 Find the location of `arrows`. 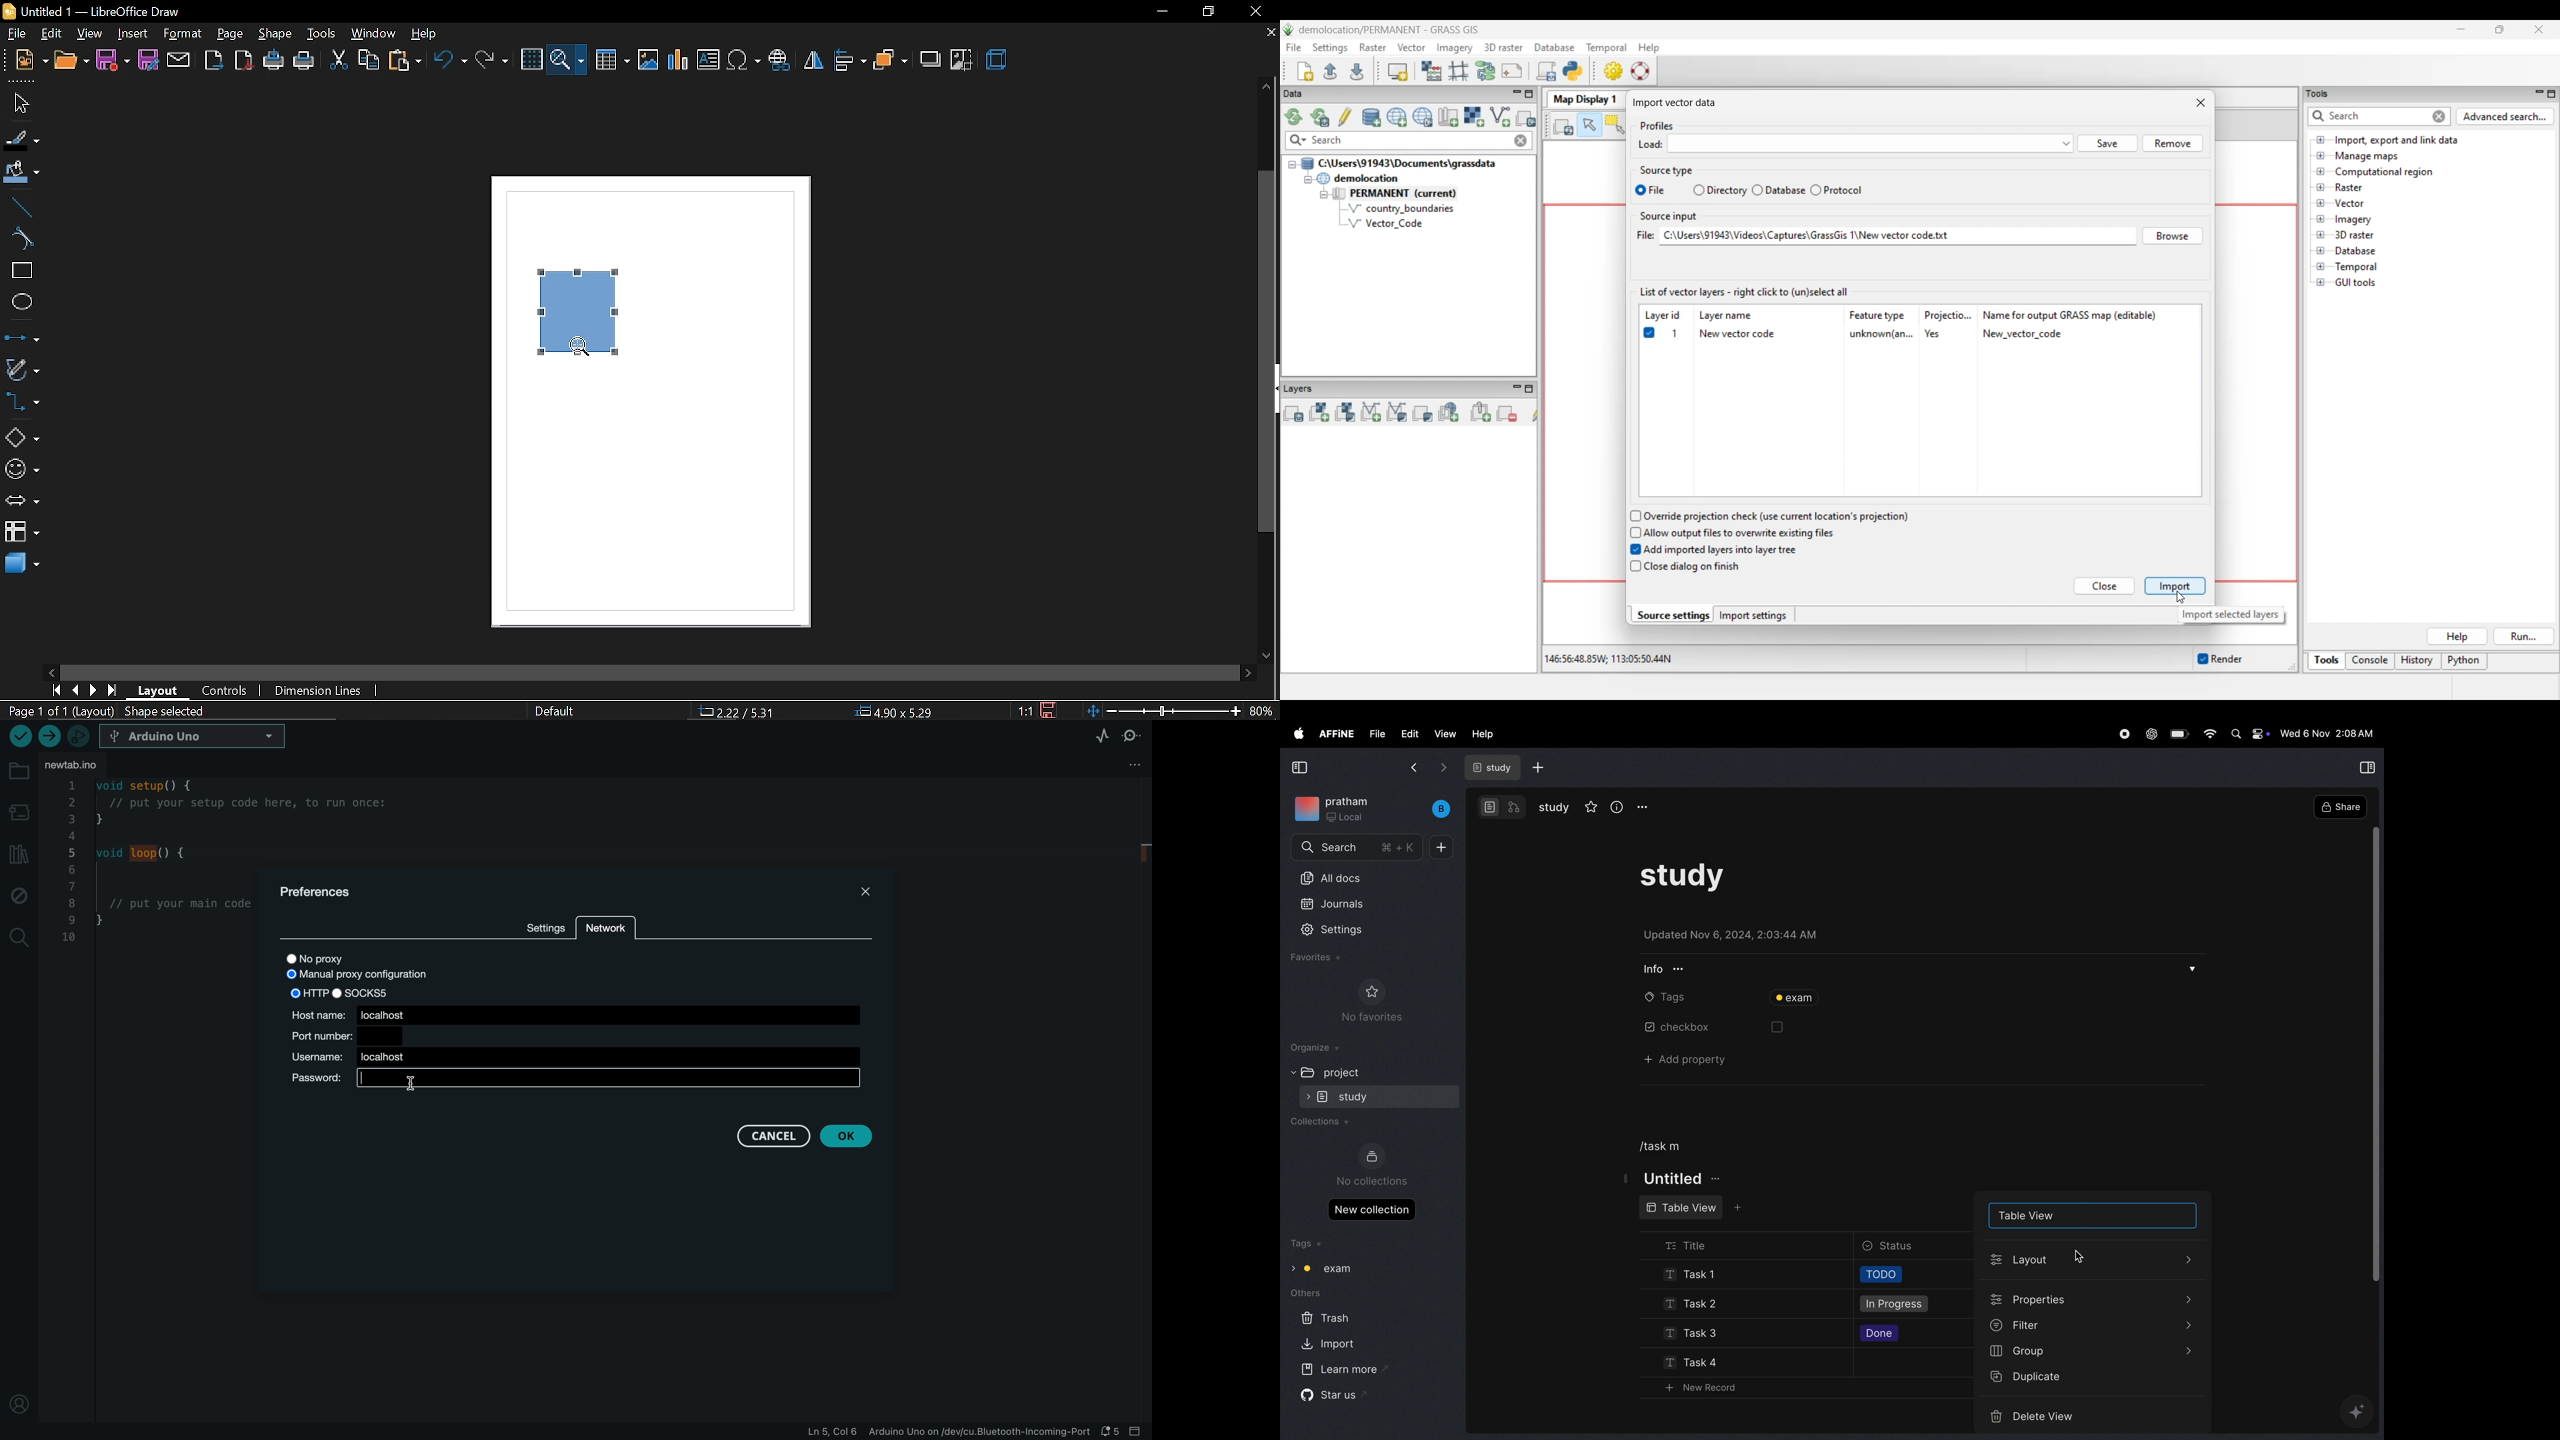

arrows is located at coordinates (22, 501).